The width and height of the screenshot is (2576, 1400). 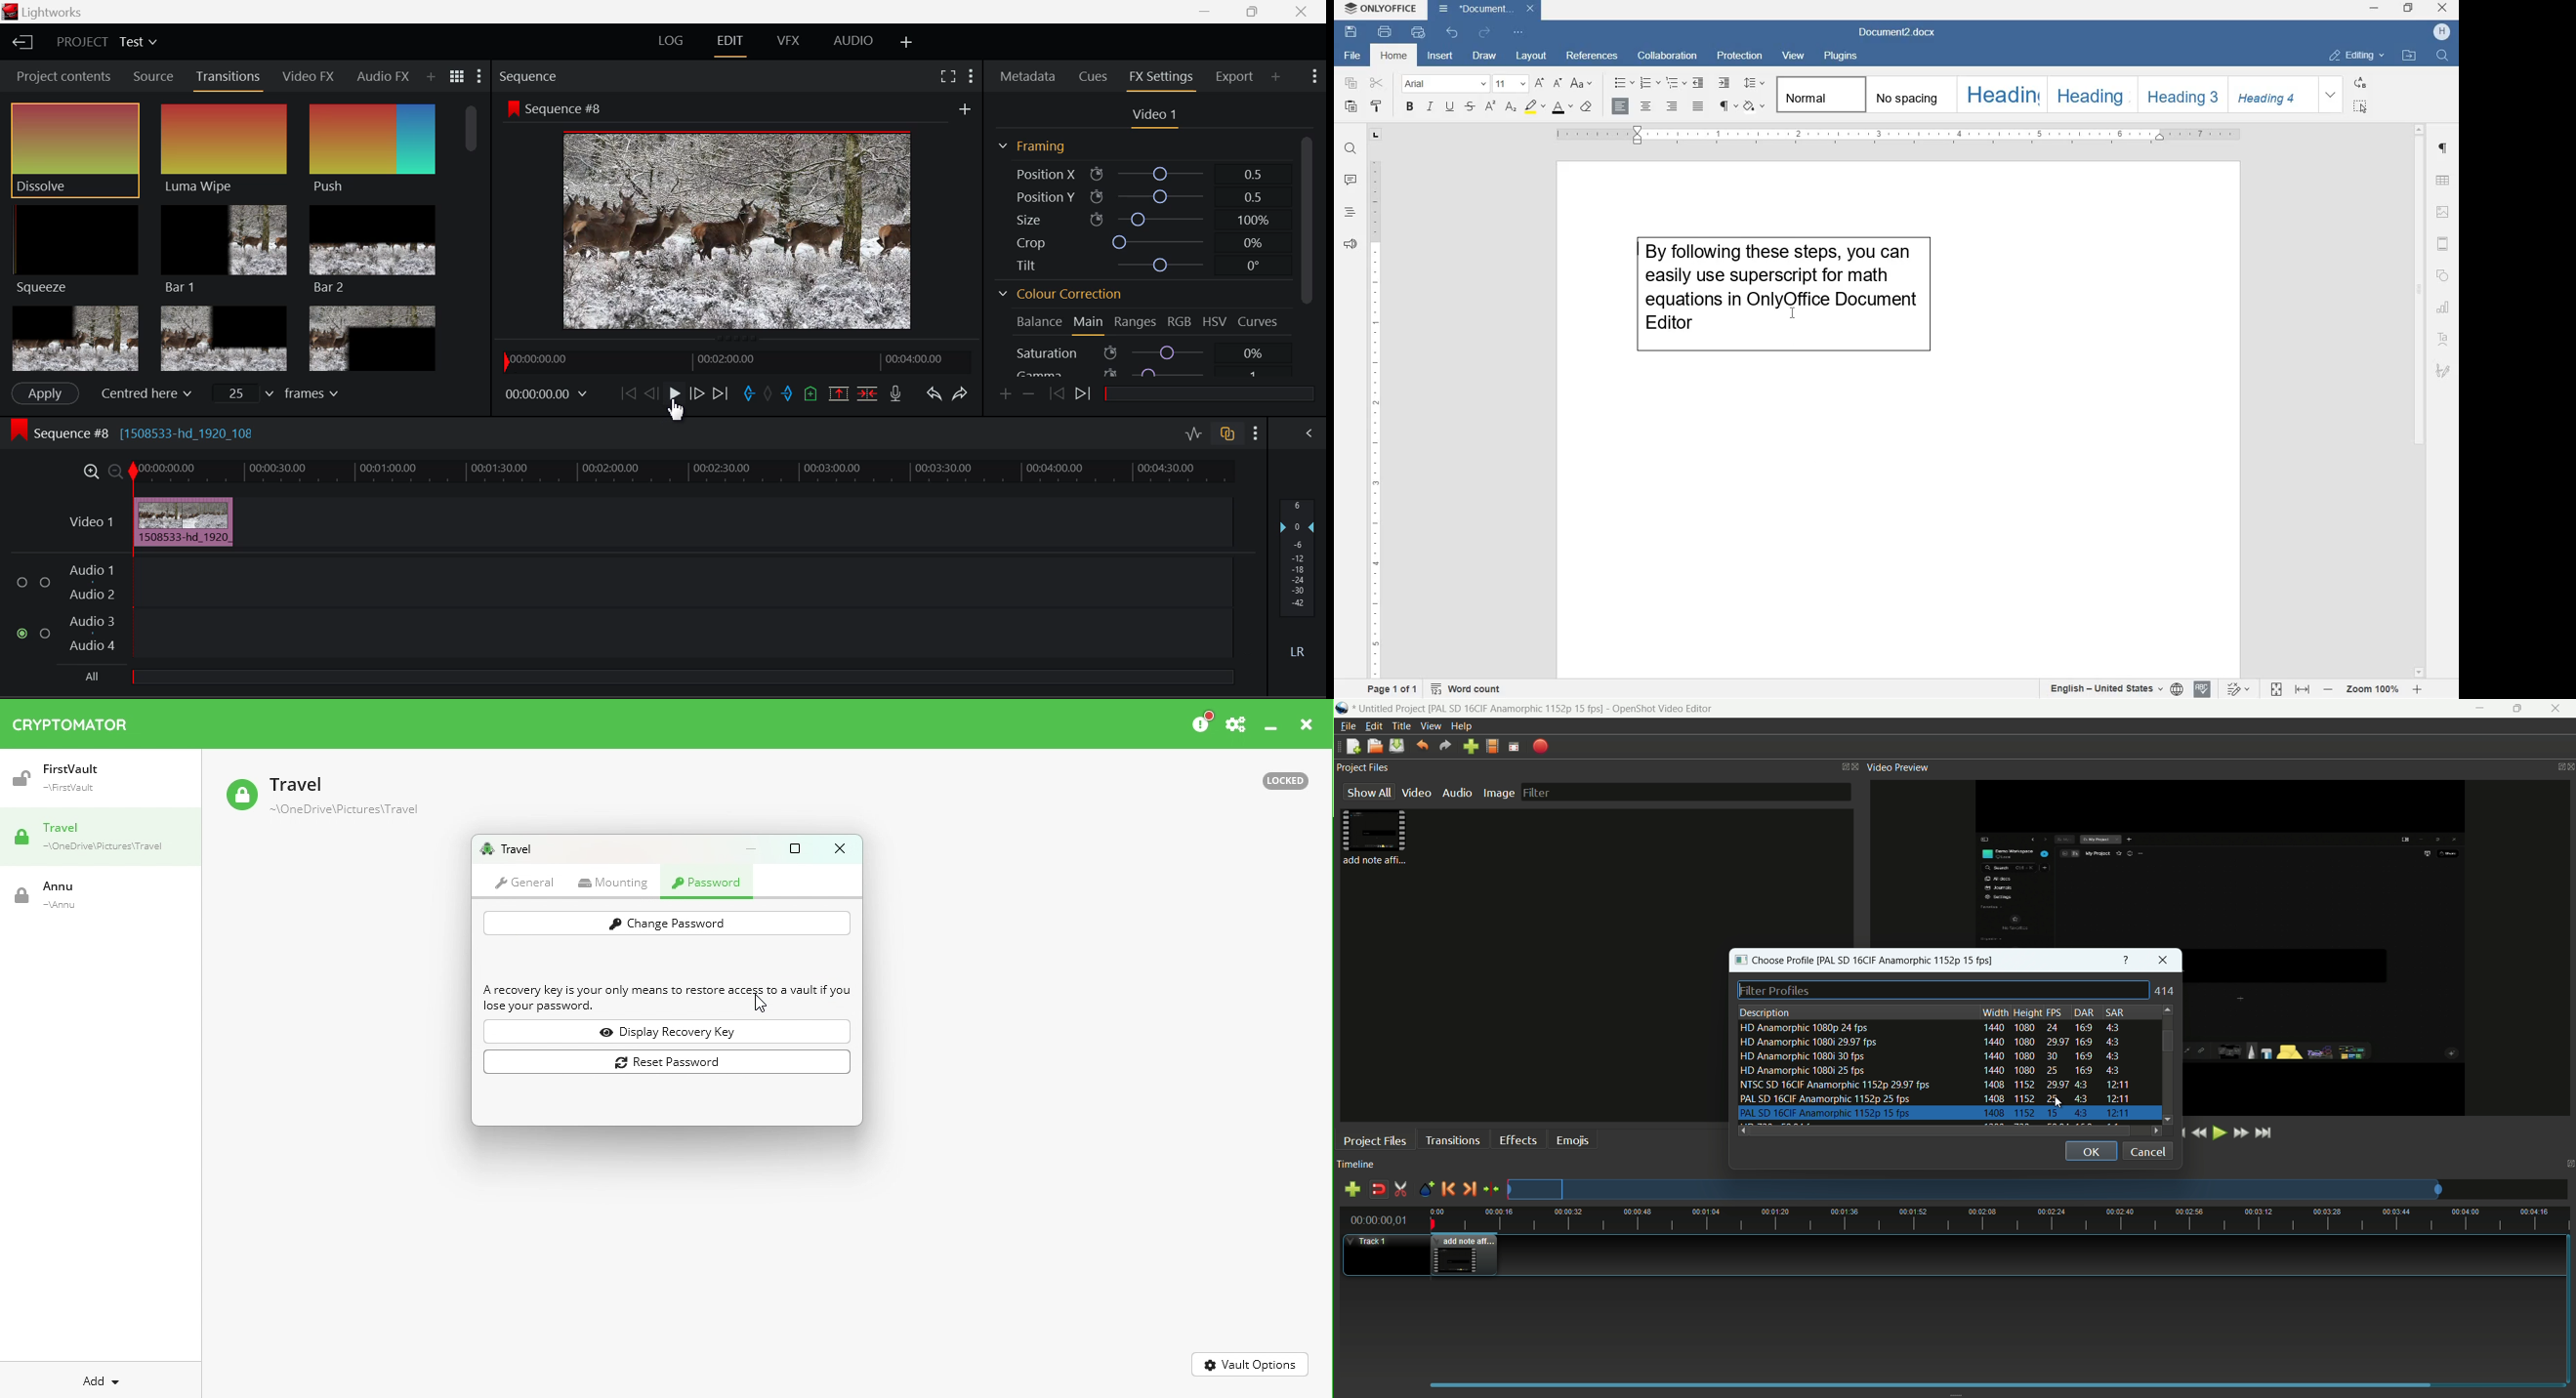 What do you see at coordinates (629, 395) in the screenshot?
I see `To start` at bounding box center [629, 395].